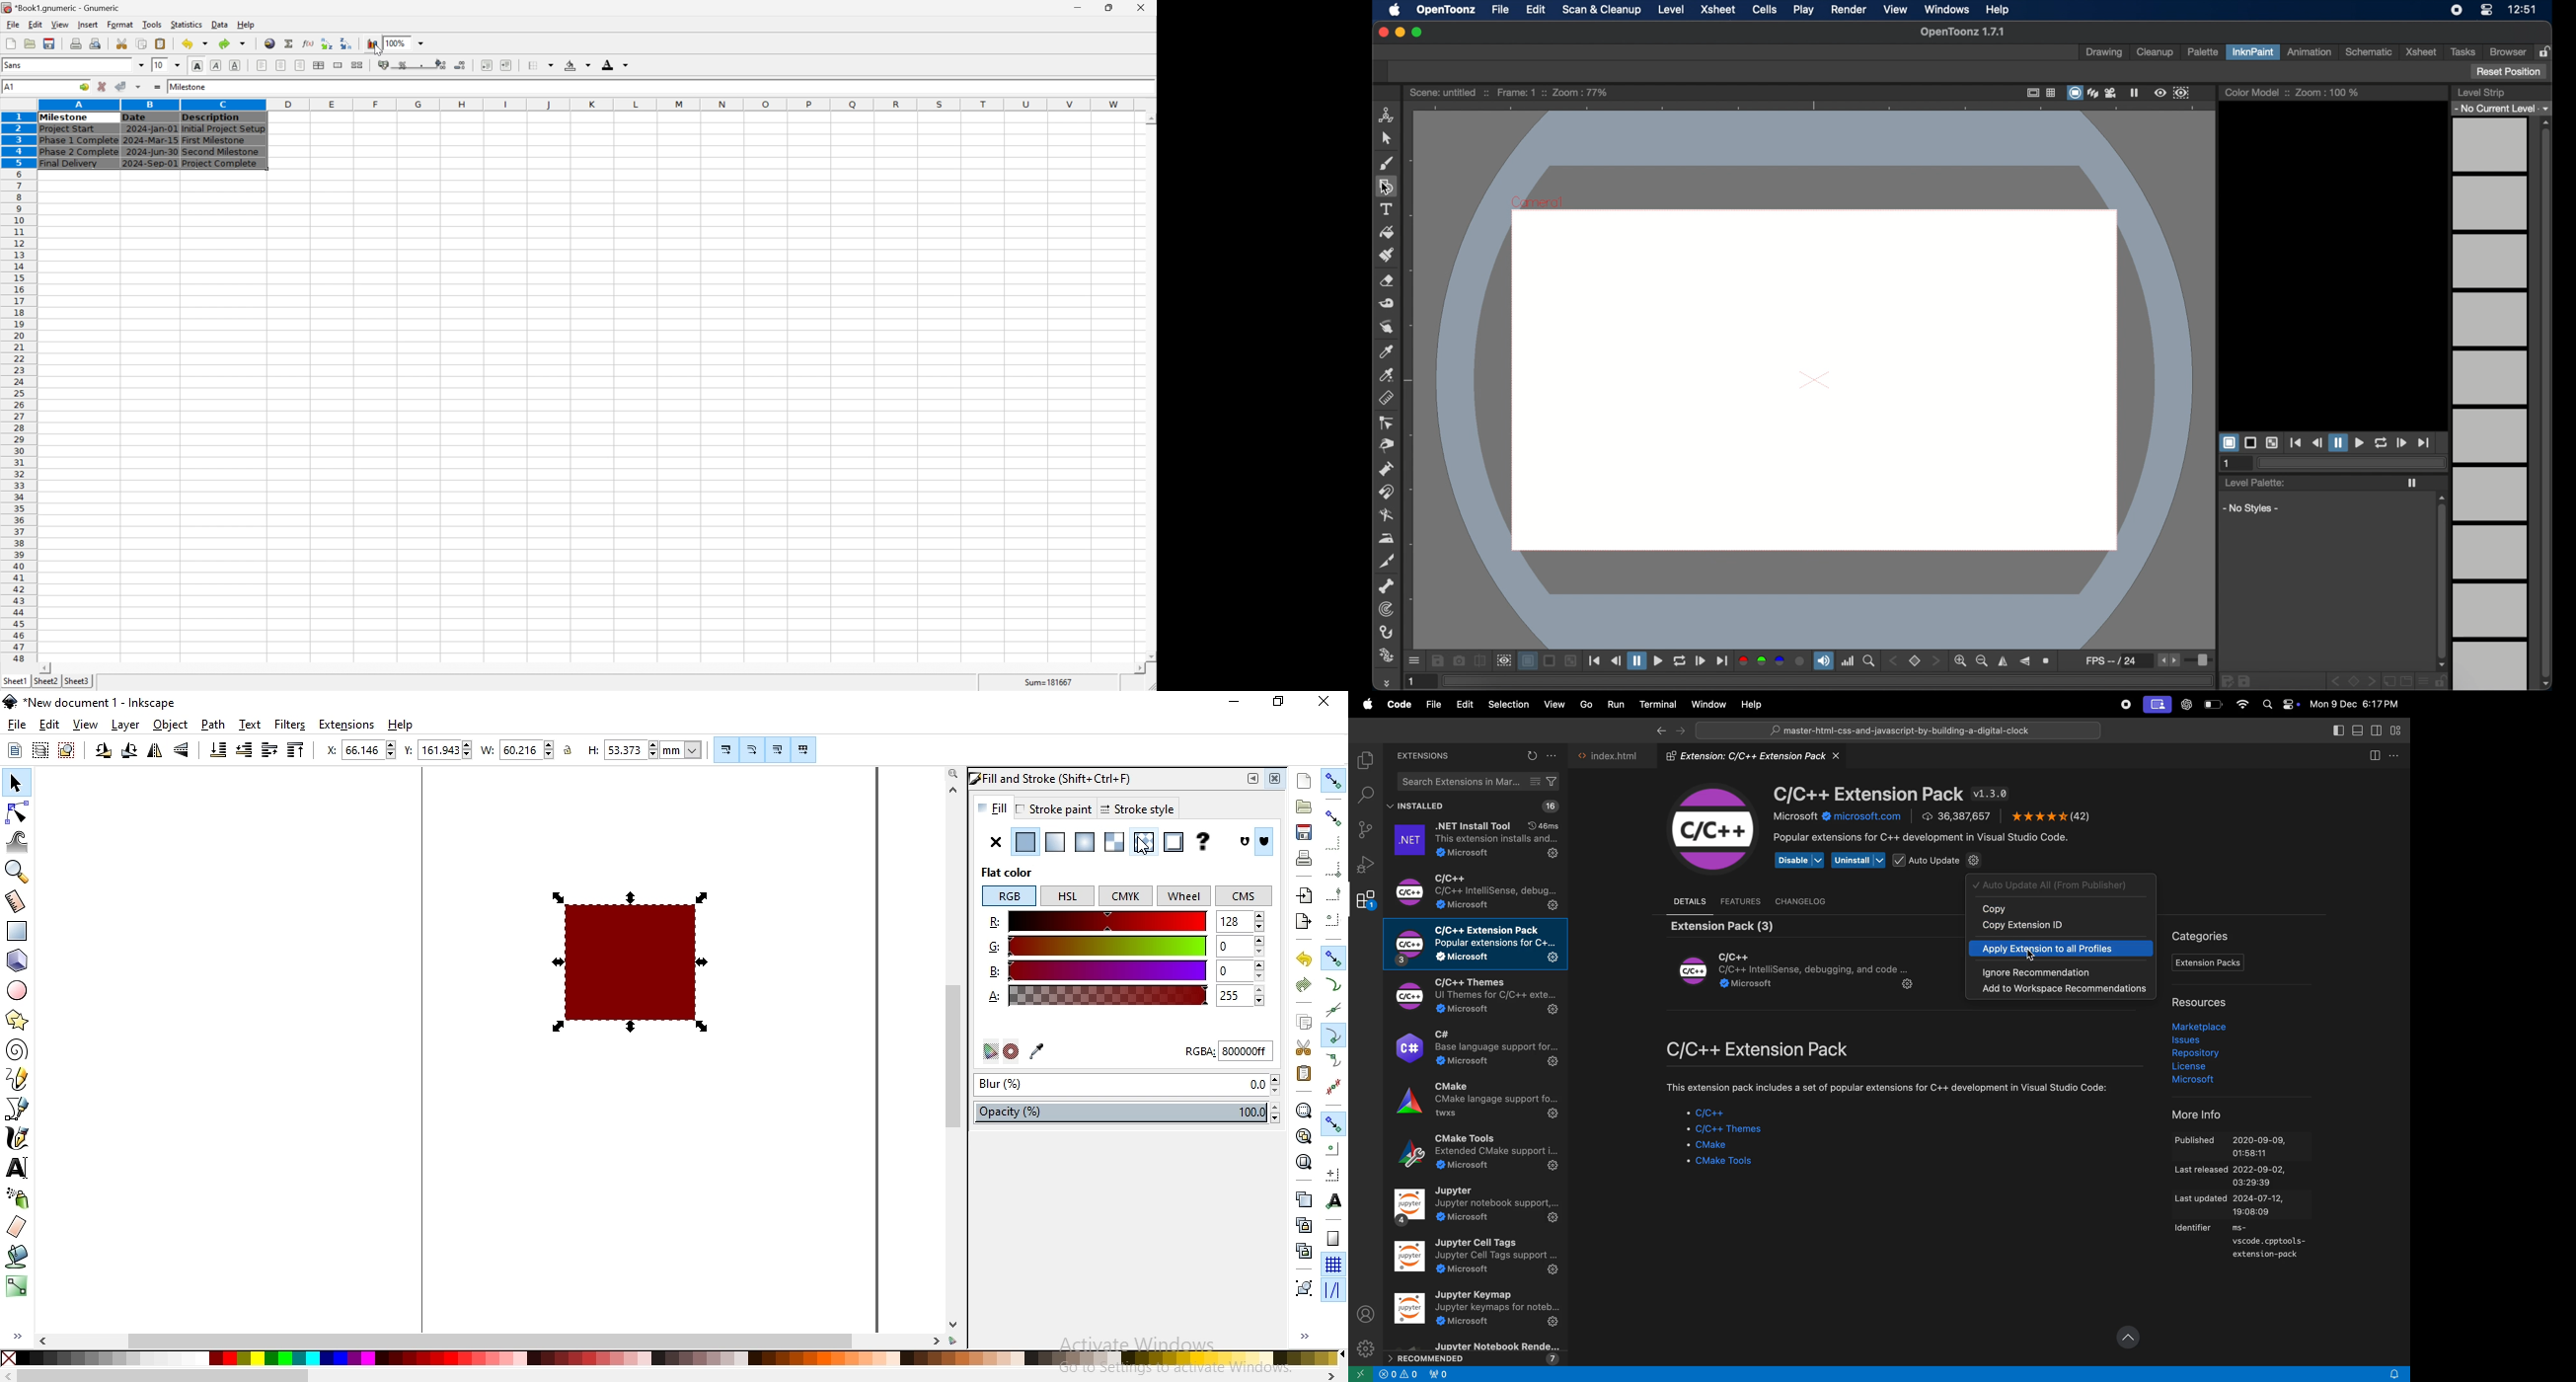  I want to click on 53.373, so click(628, 750).